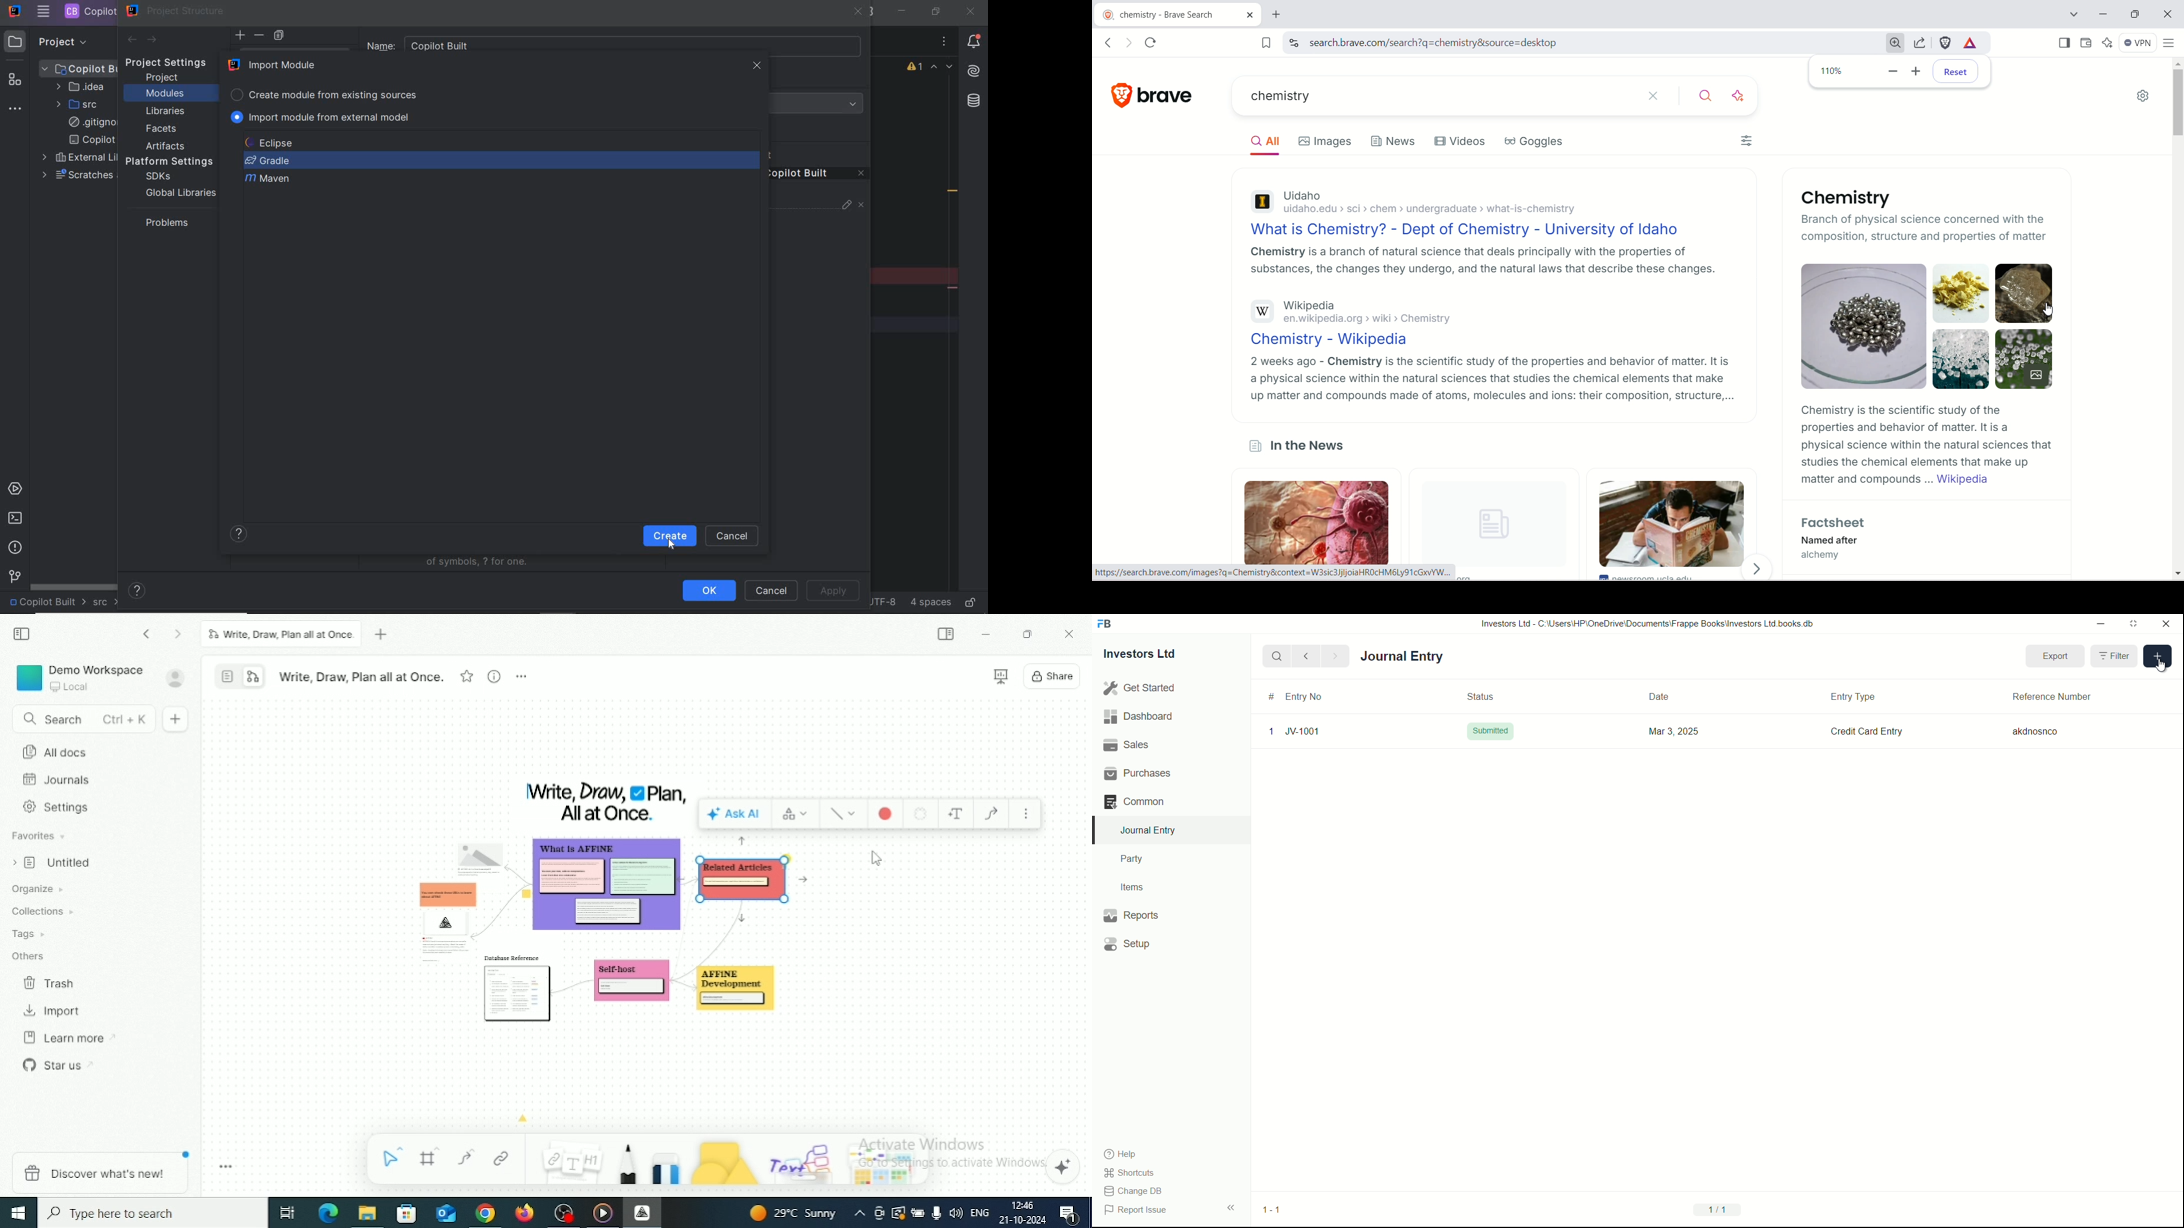 The width and height of the screenshot is (2184, 1232). Describe the element at coordinates (55, 1011) in the screenshot. I see `Import` at that location.